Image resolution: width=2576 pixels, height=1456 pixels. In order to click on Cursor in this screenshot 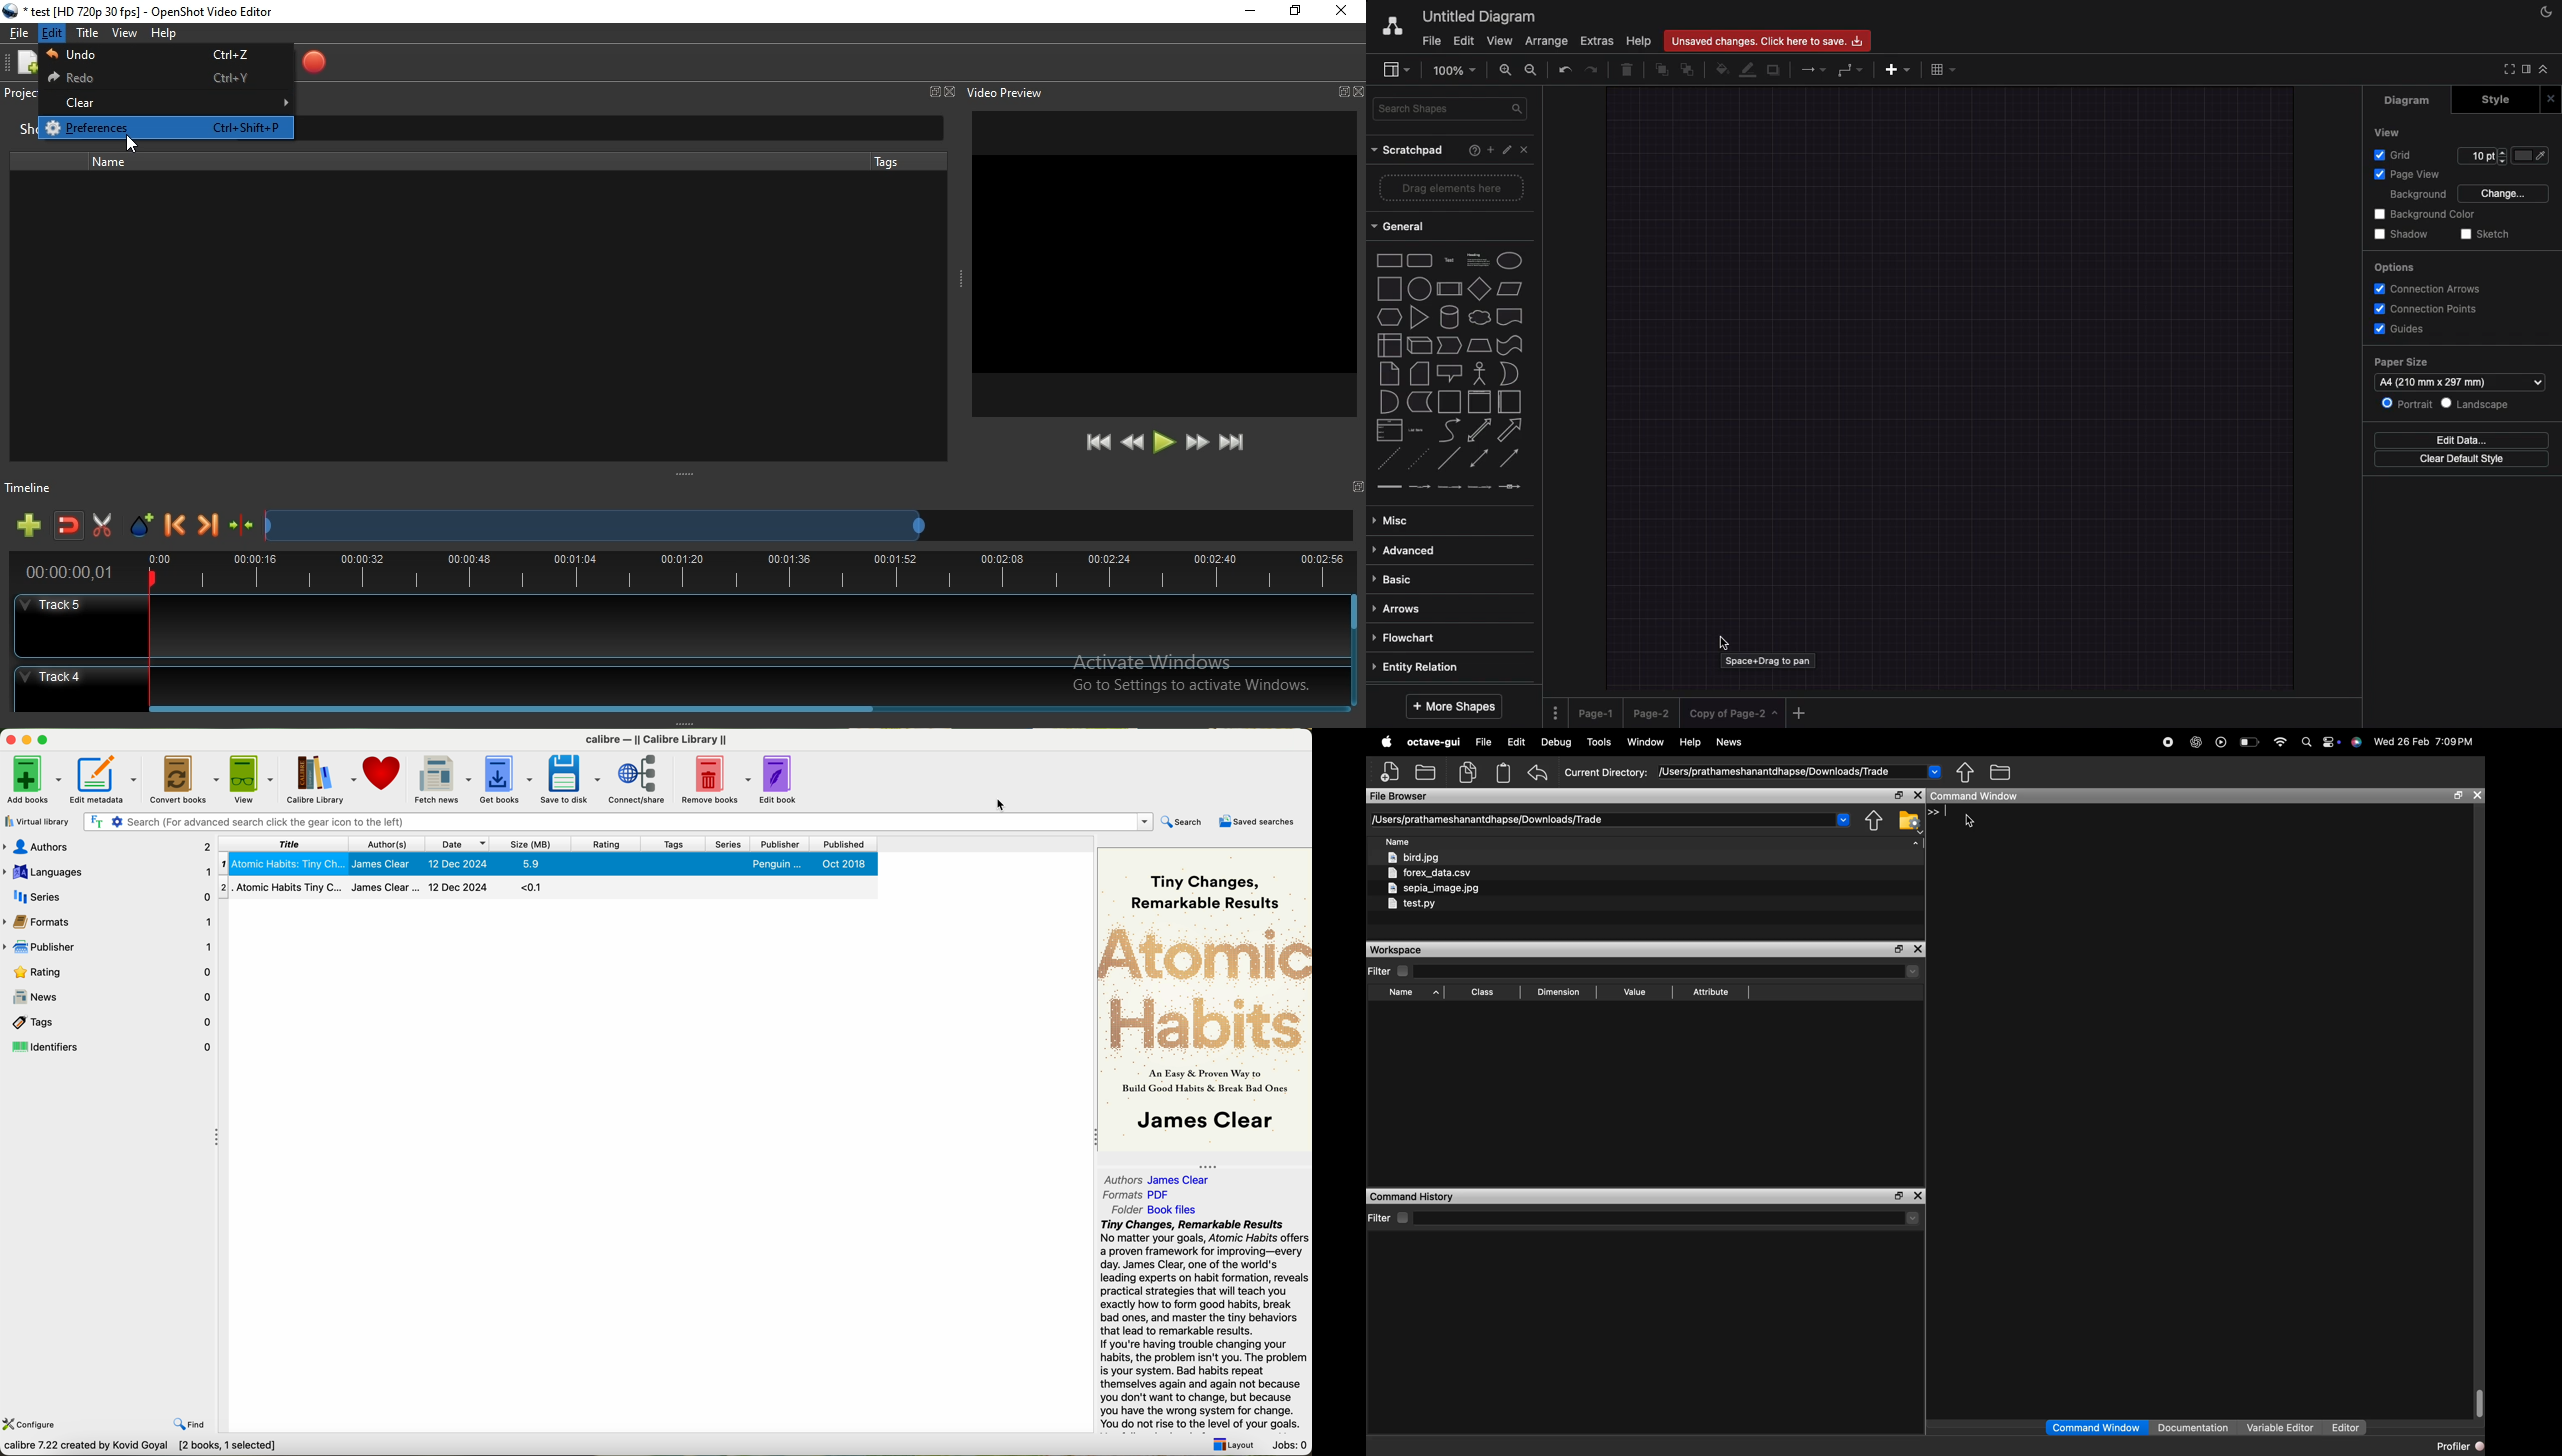, I will do `click(1725, 642)`.